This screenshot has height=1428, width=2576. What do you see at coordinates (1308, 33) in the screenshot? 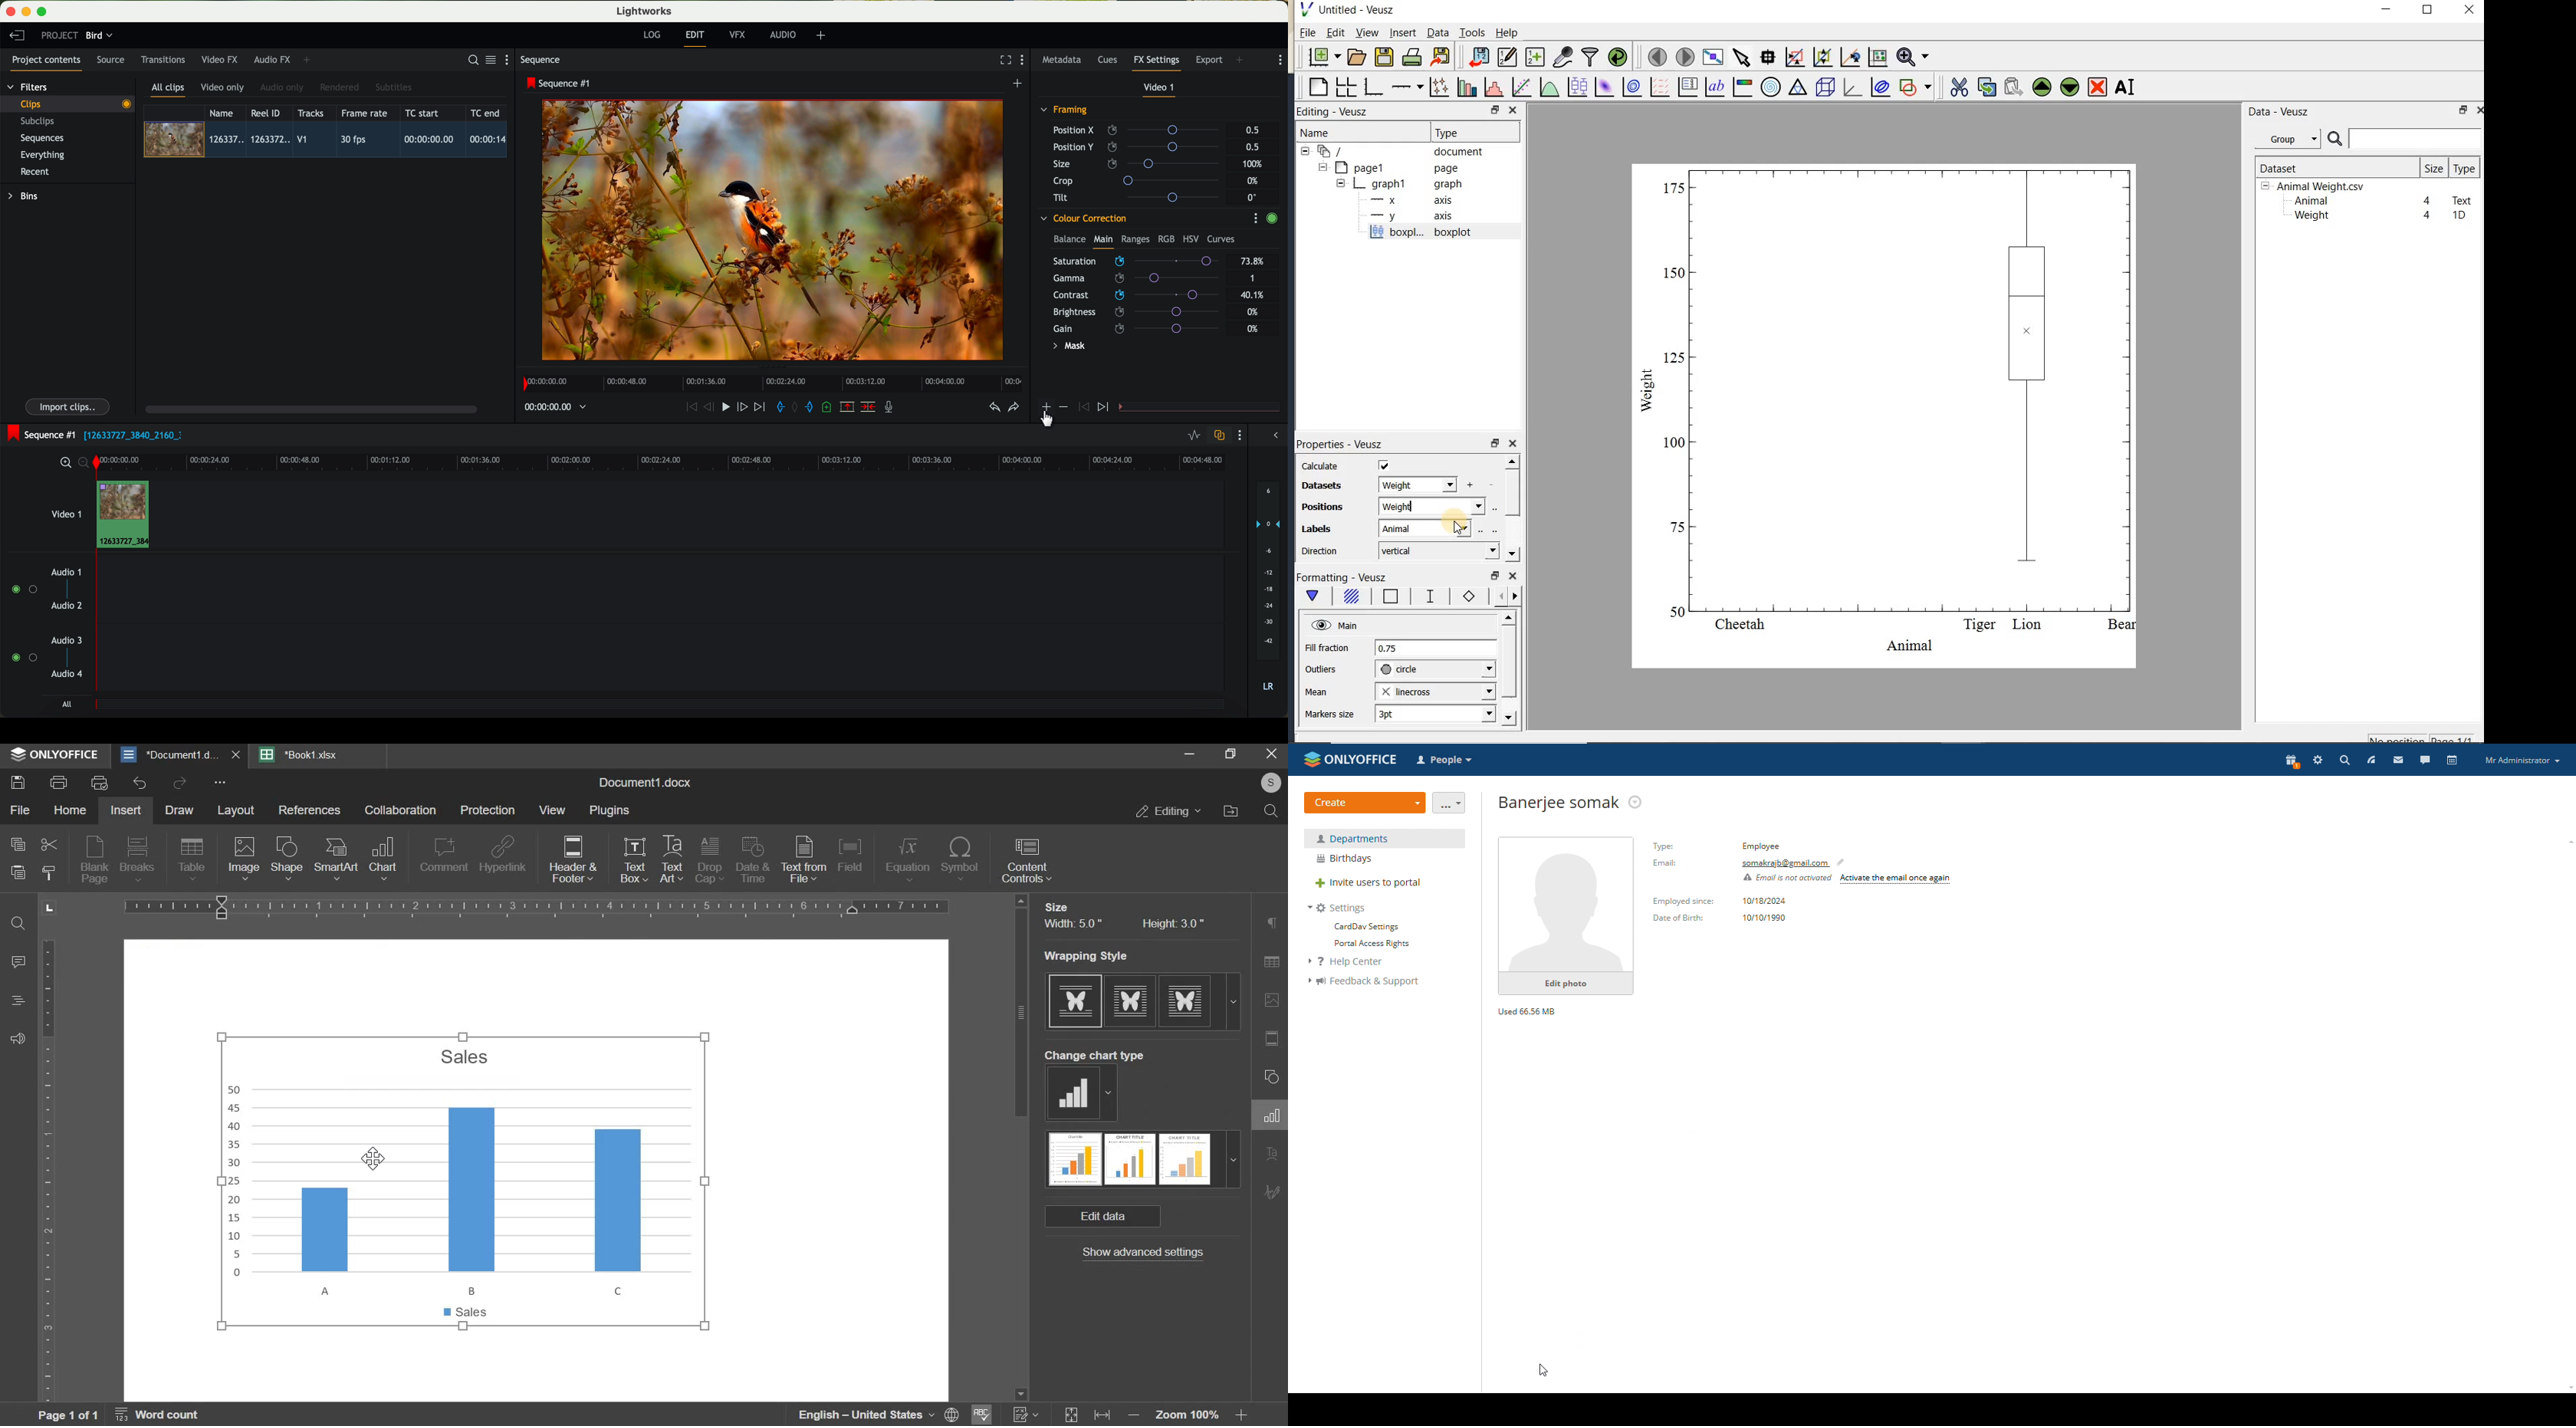
I see `File` at bounding box center [1308, 33].